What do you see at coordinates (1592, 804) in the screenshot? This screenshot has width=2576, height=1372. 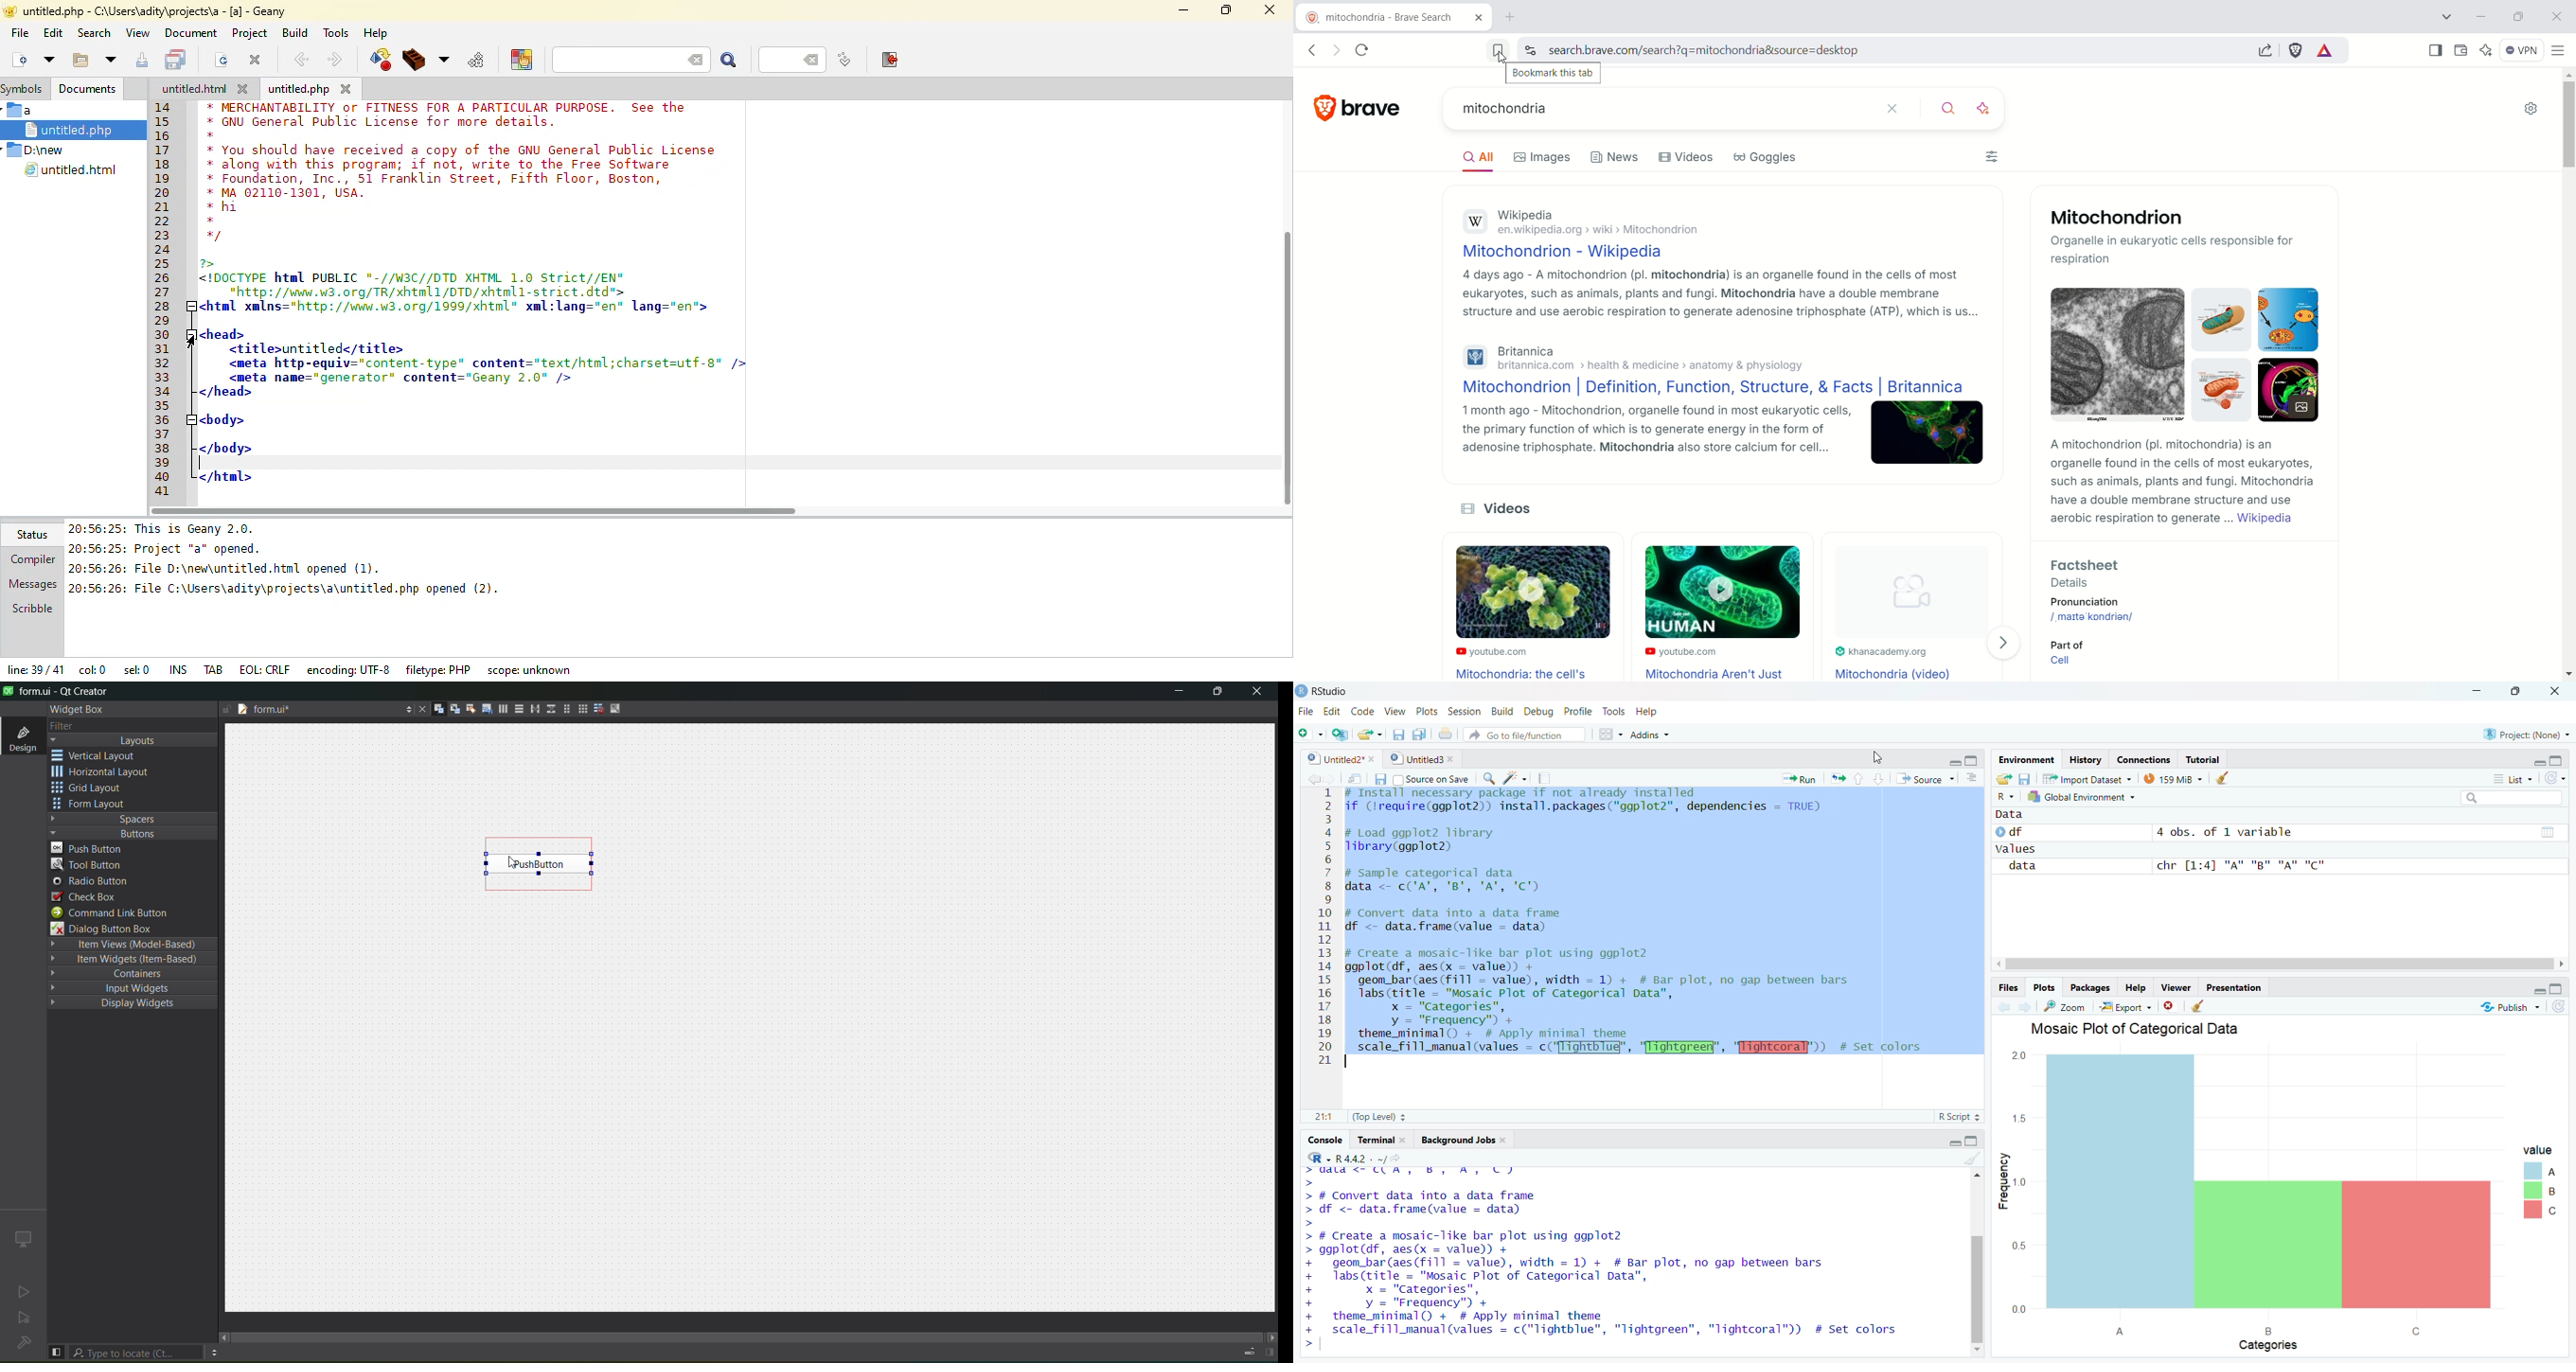 I see `# Install necessary package if not already installed
if (lrequire(ggplot2)) install.packages("ggplot2", dependencies — TRUE)` at bounding box center [1592, 804].